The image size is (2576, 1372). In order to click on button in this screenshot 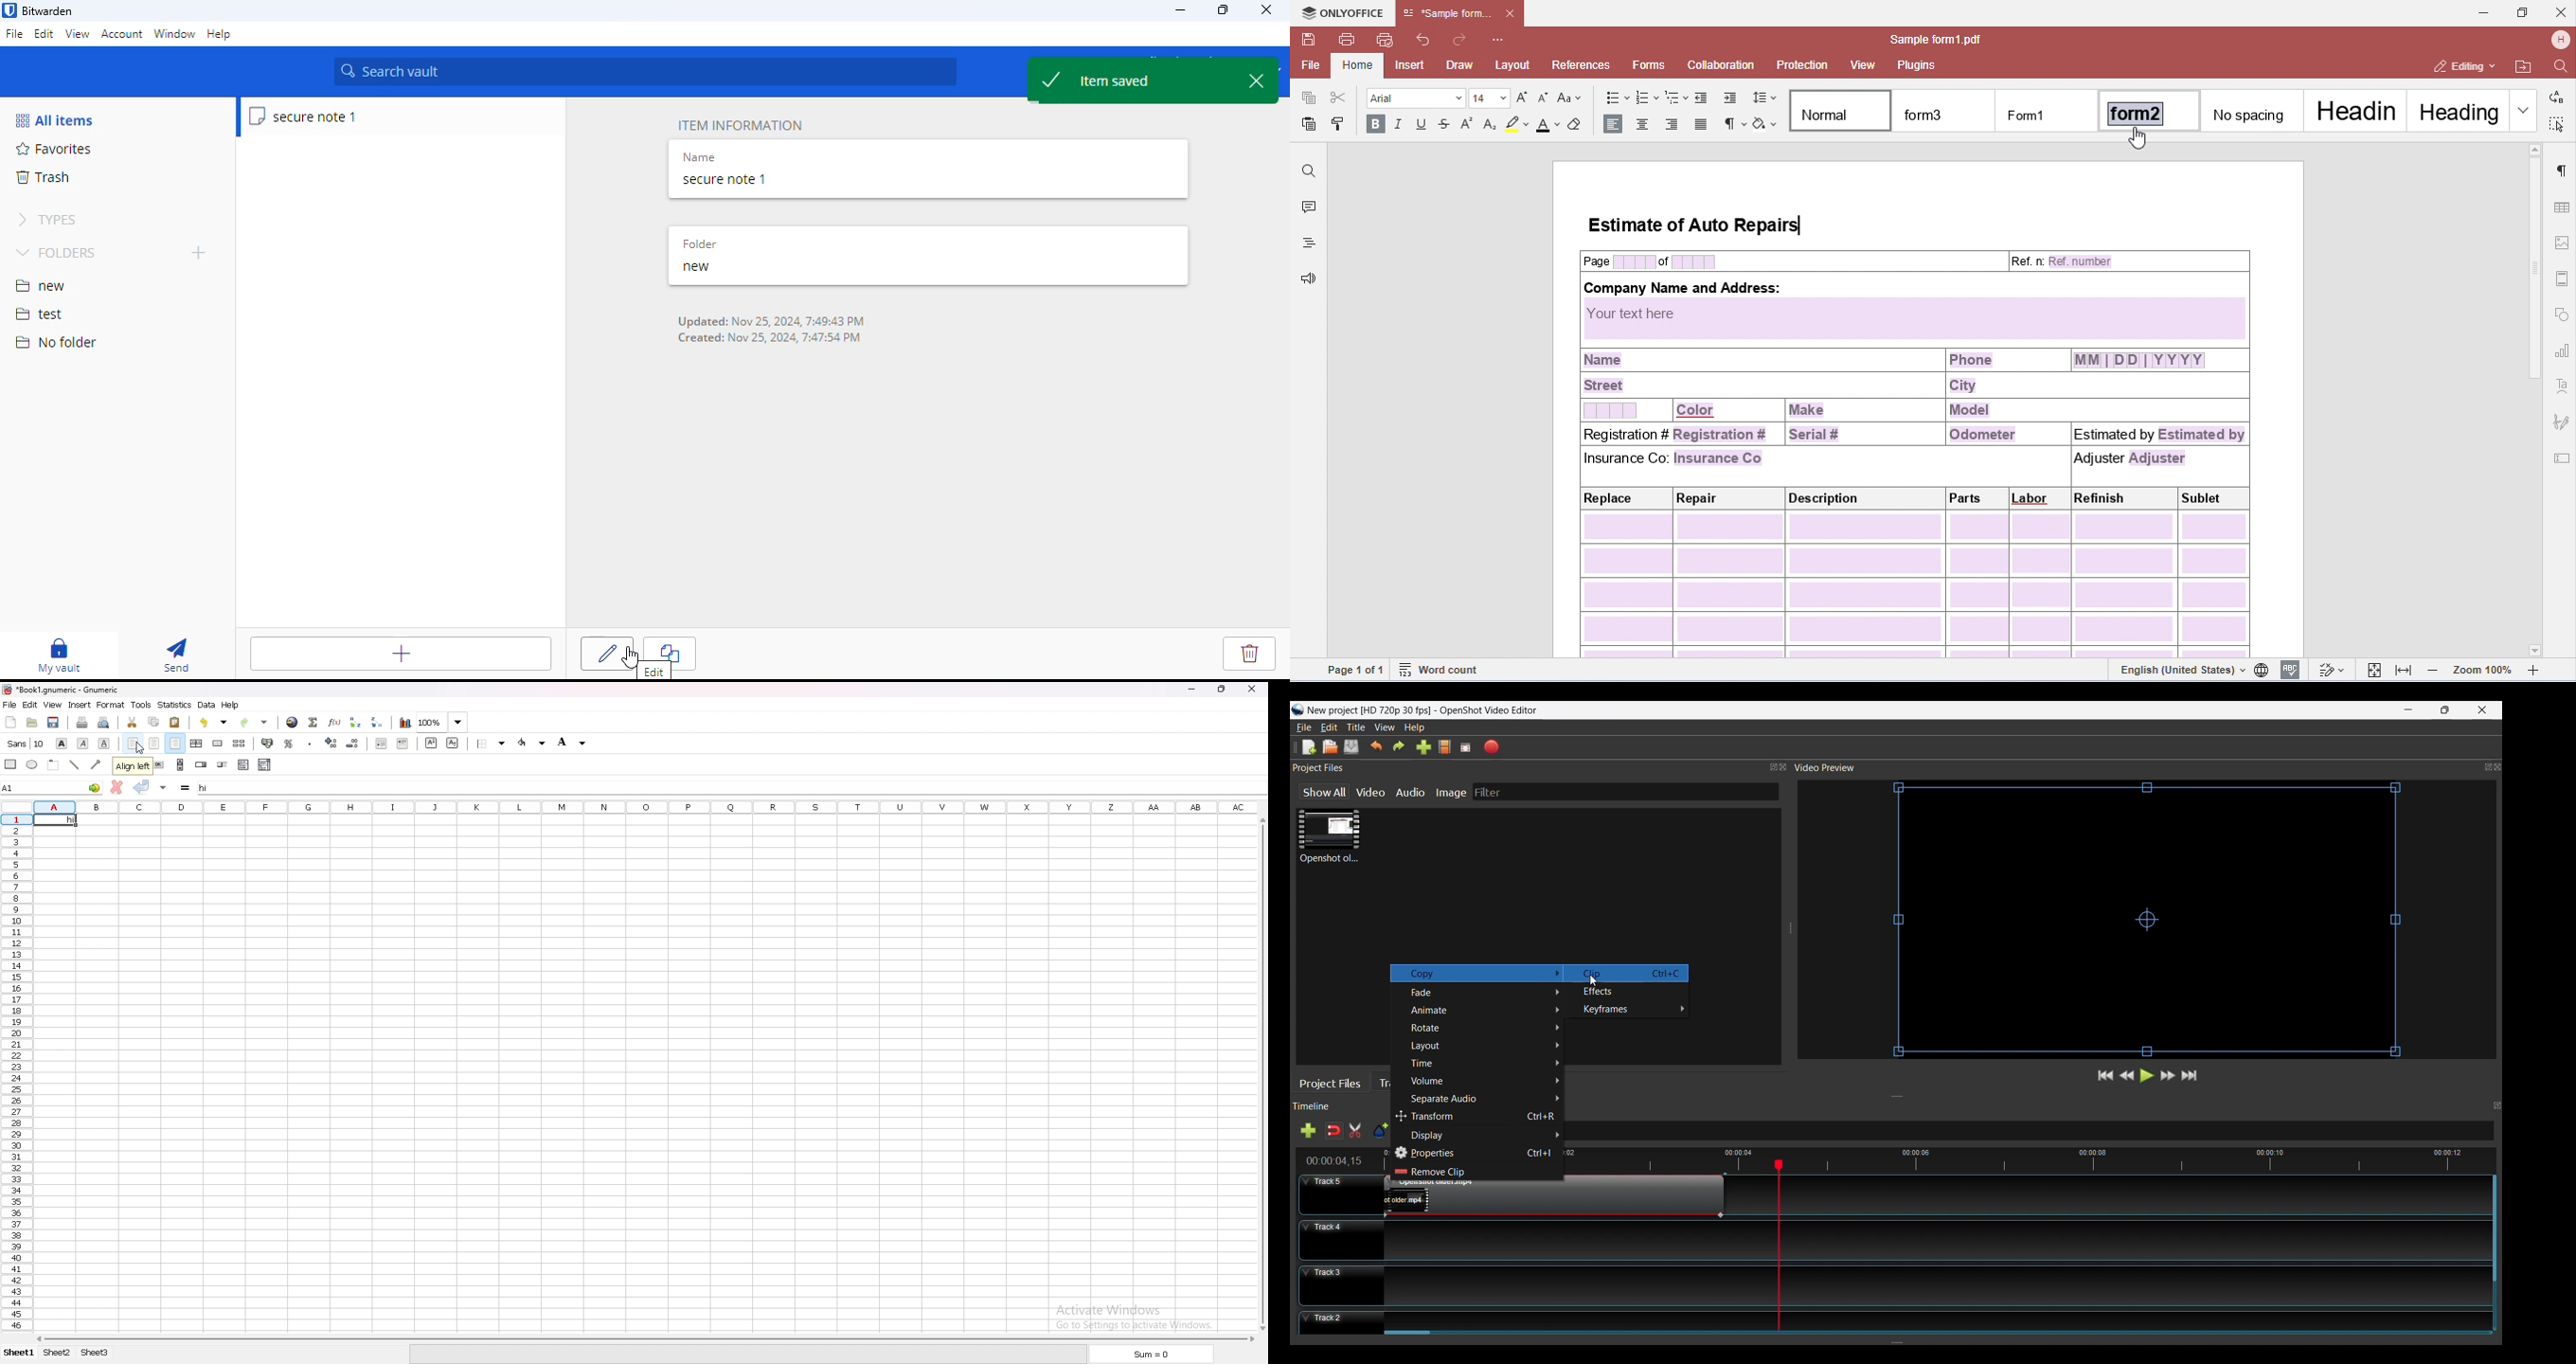, I will do `click(159, 765)`.